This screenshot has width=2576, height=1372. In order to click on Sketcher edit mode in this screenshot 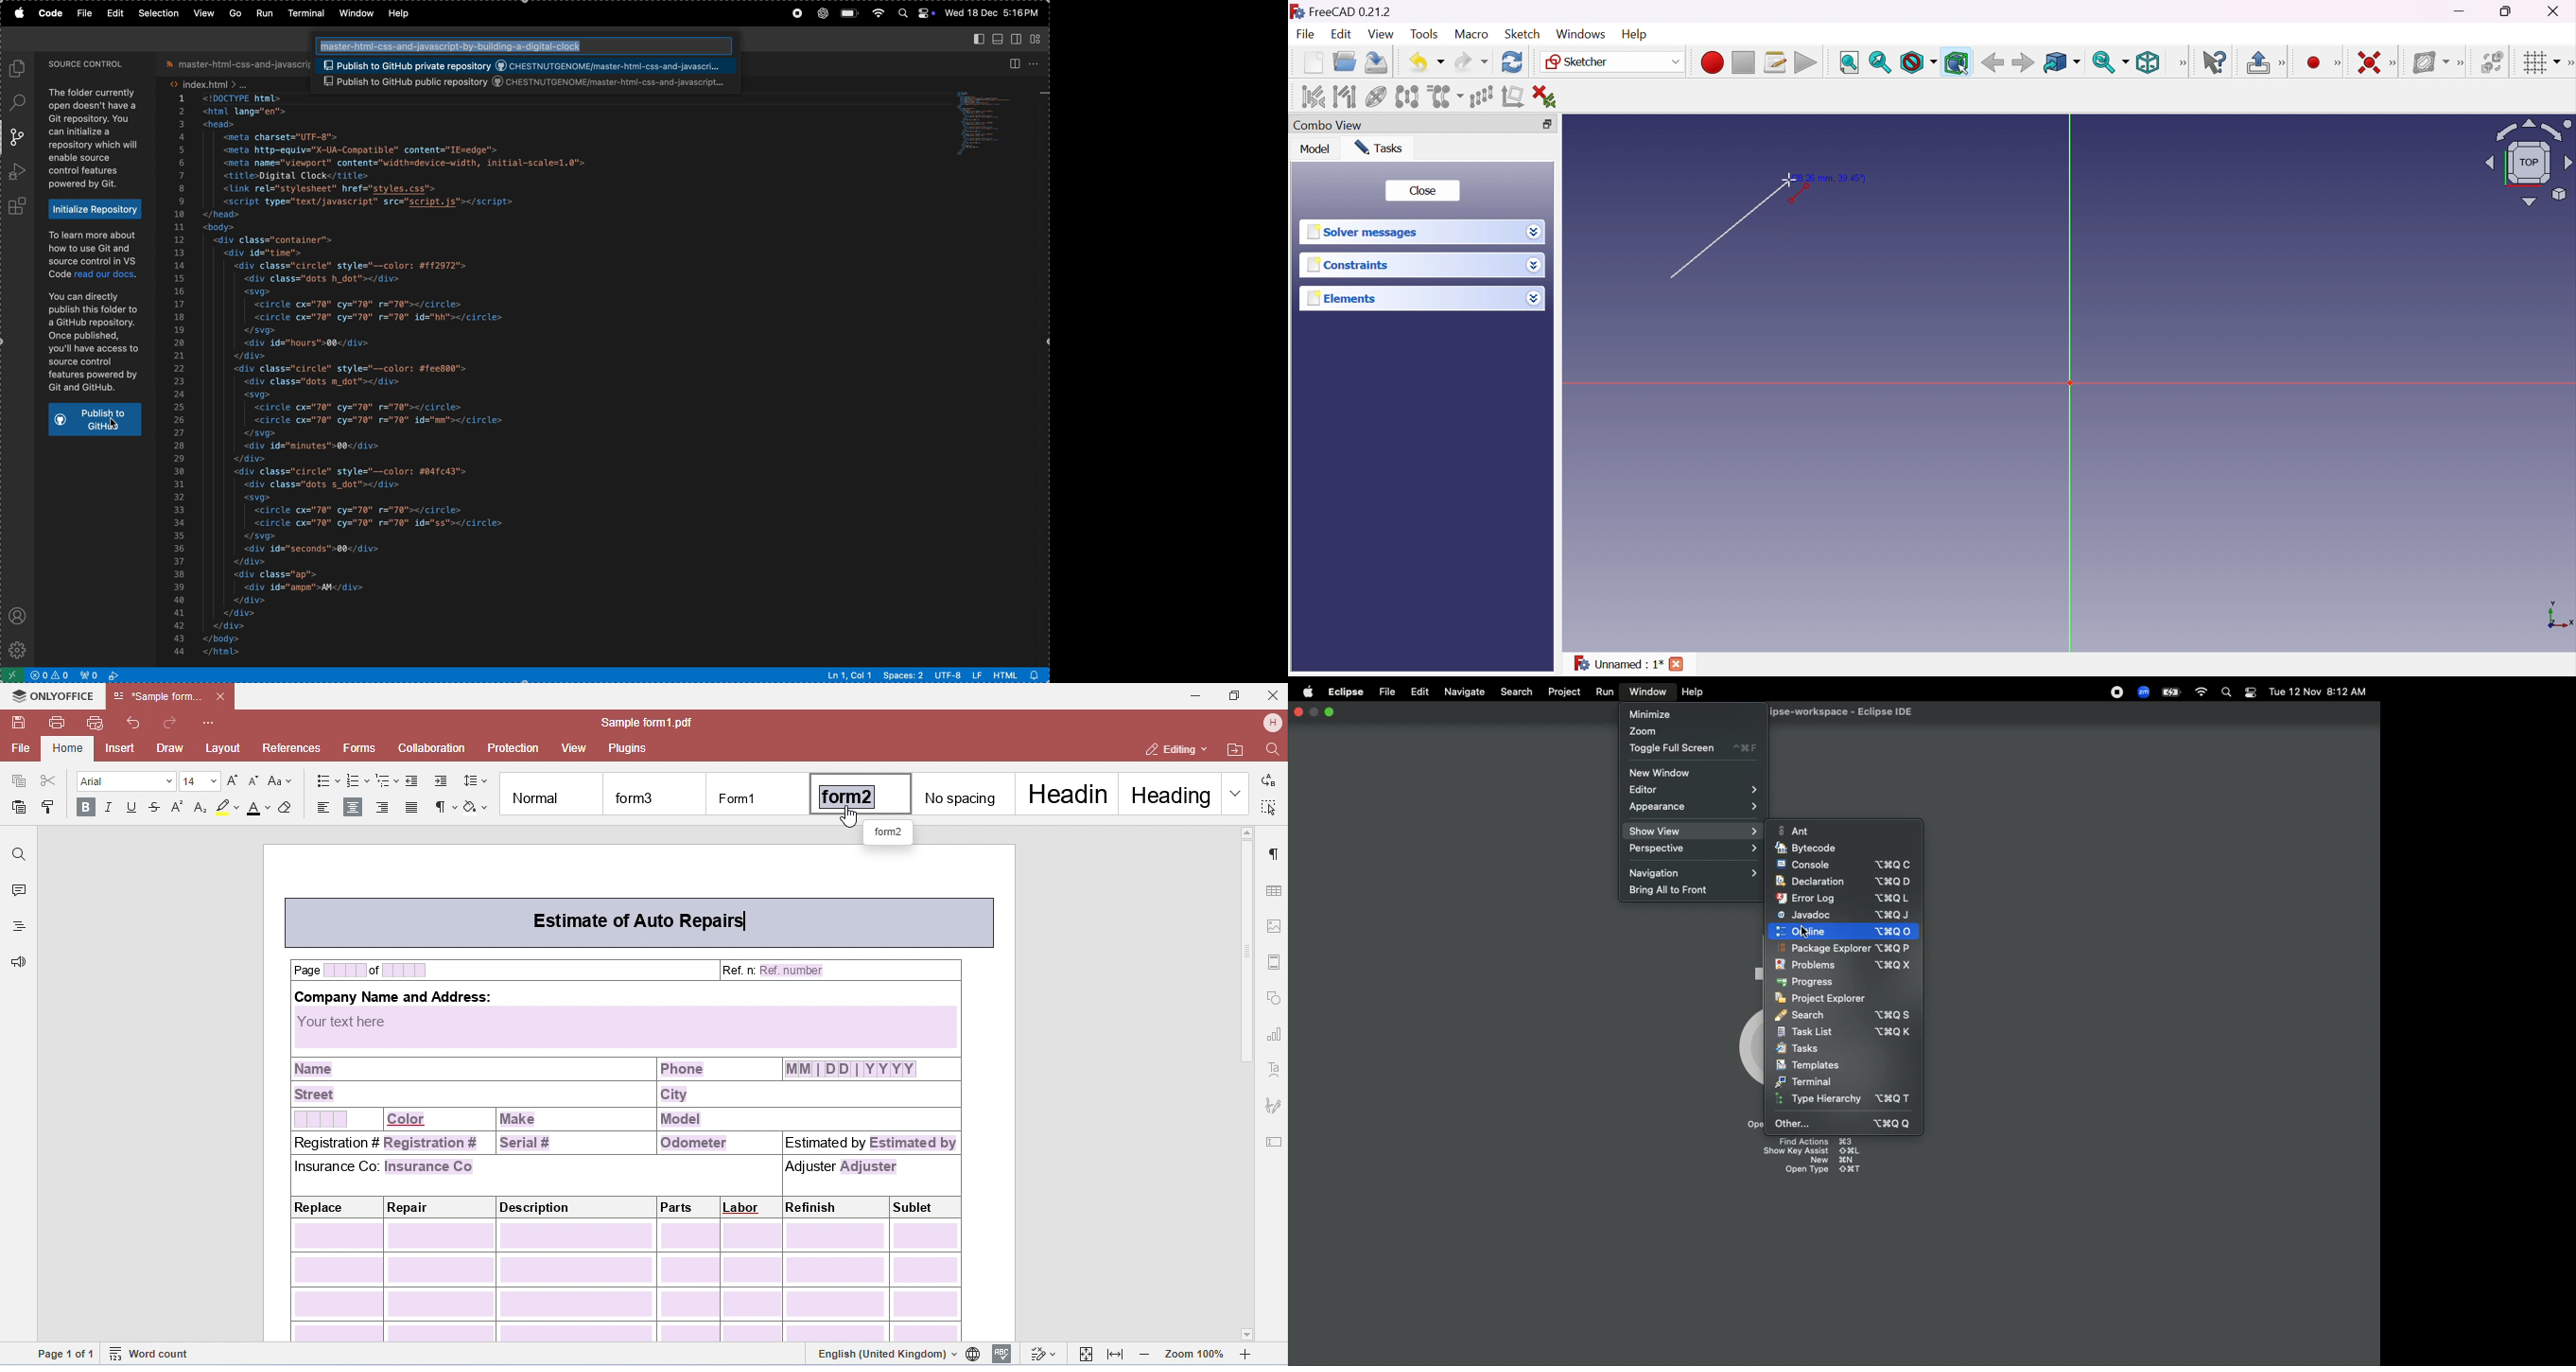, I will do `click(2283, 64)`.